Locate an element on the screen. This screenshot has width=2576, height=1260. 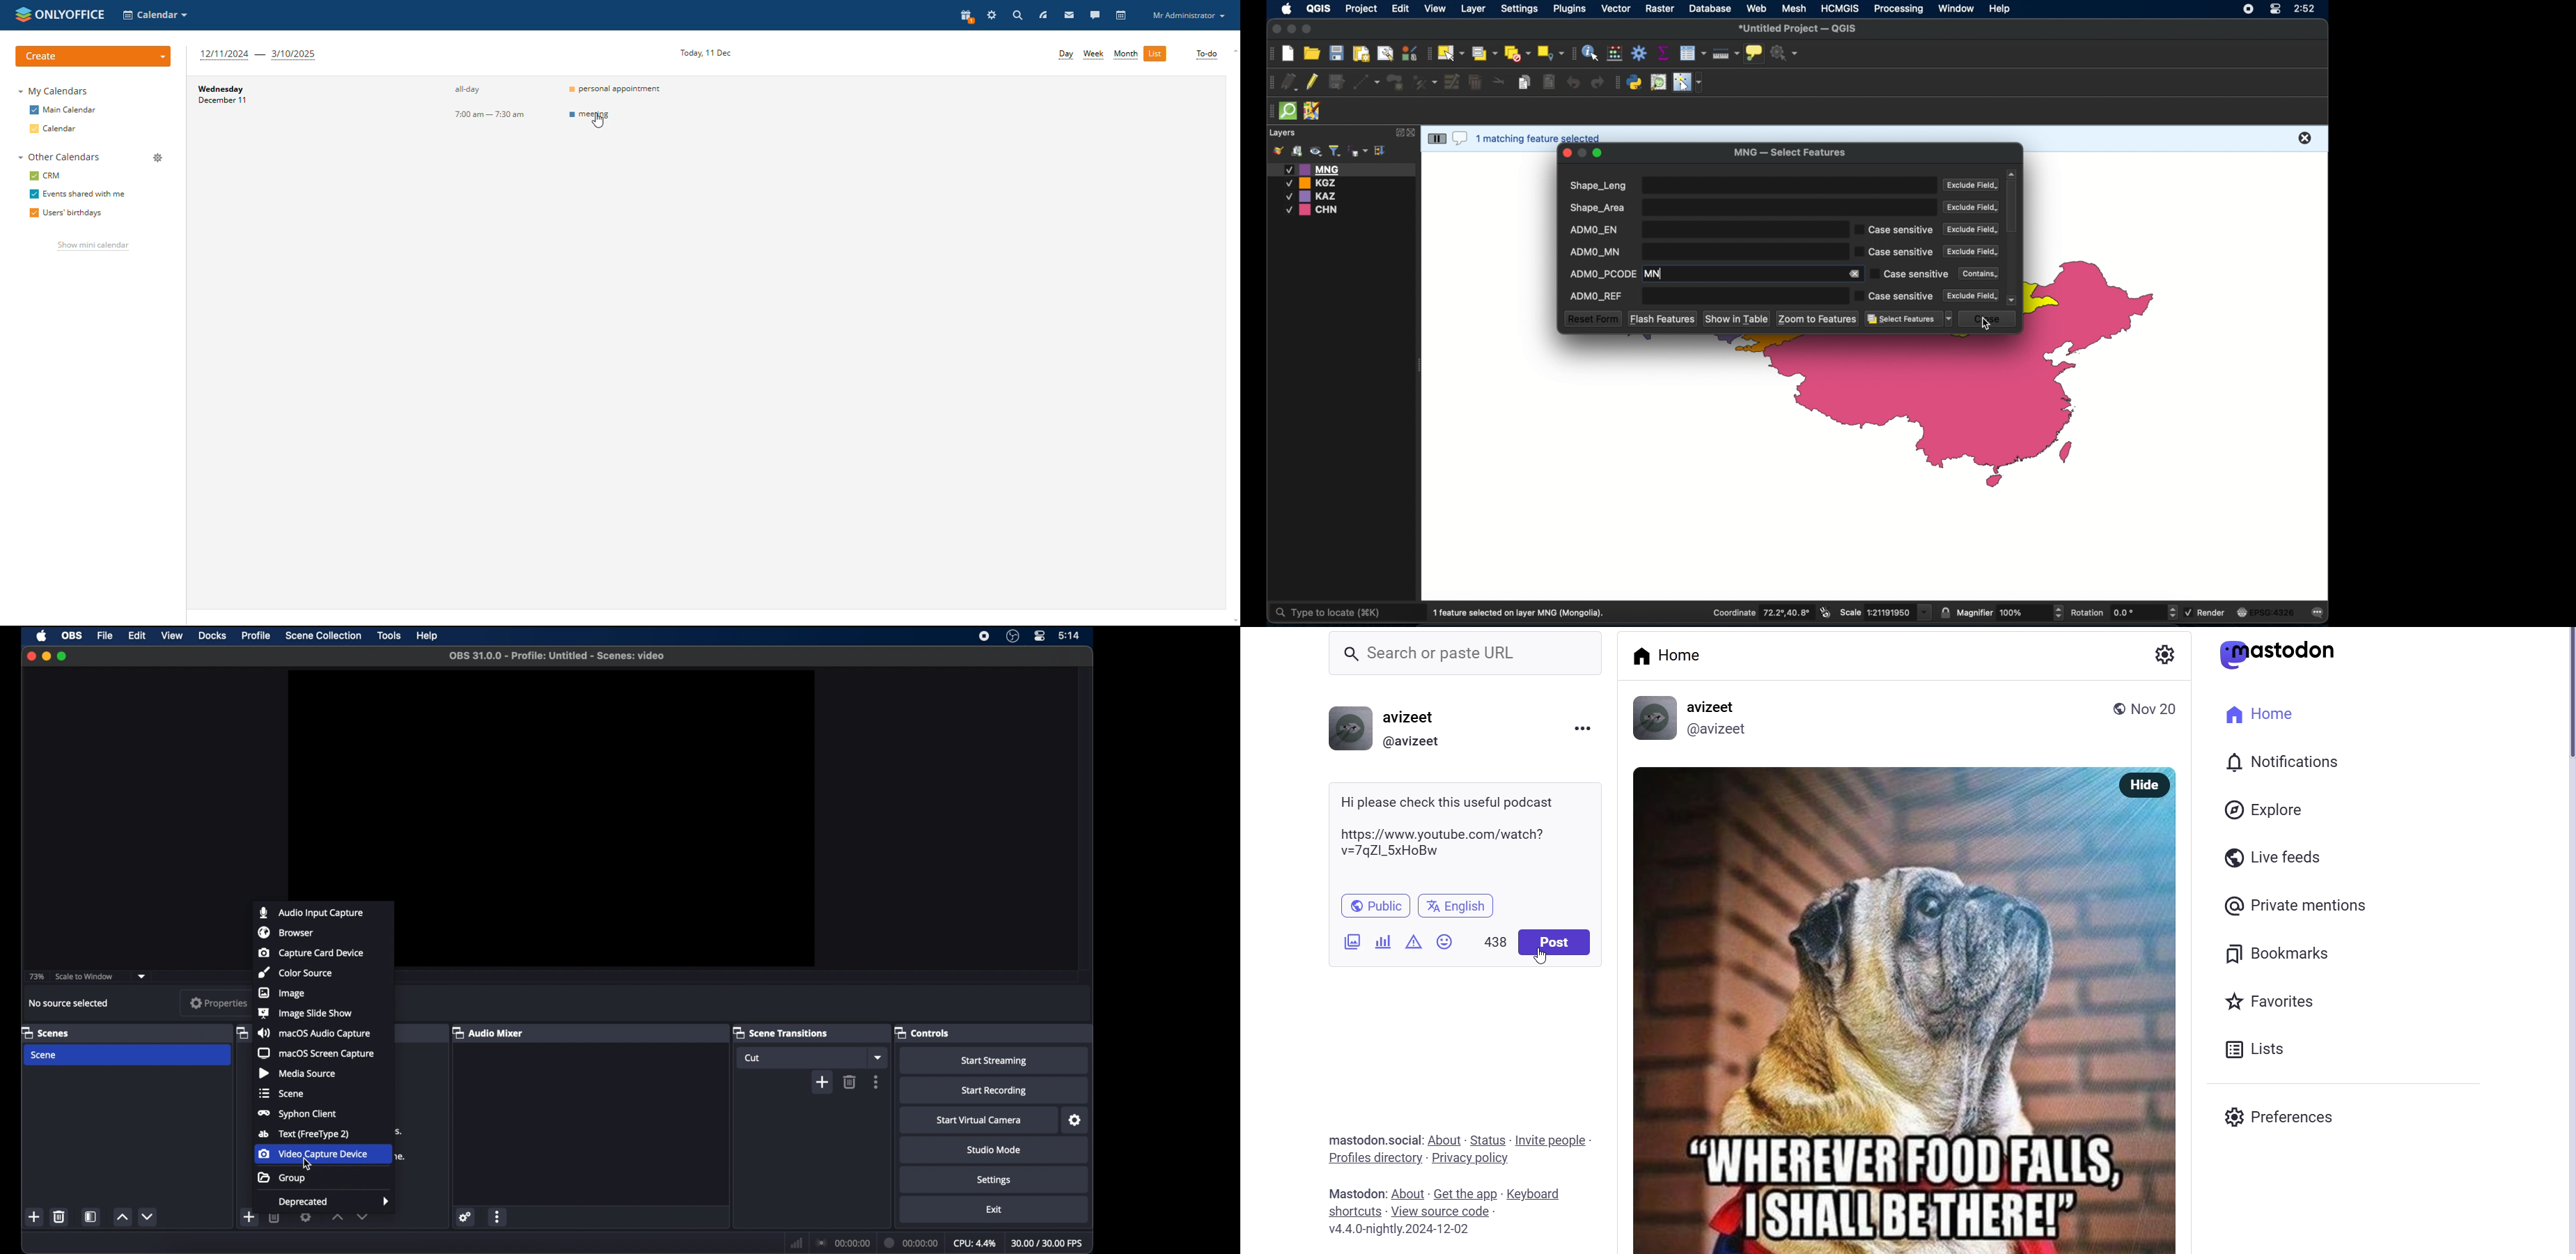
select by location is located at coordinates (1551, 53).